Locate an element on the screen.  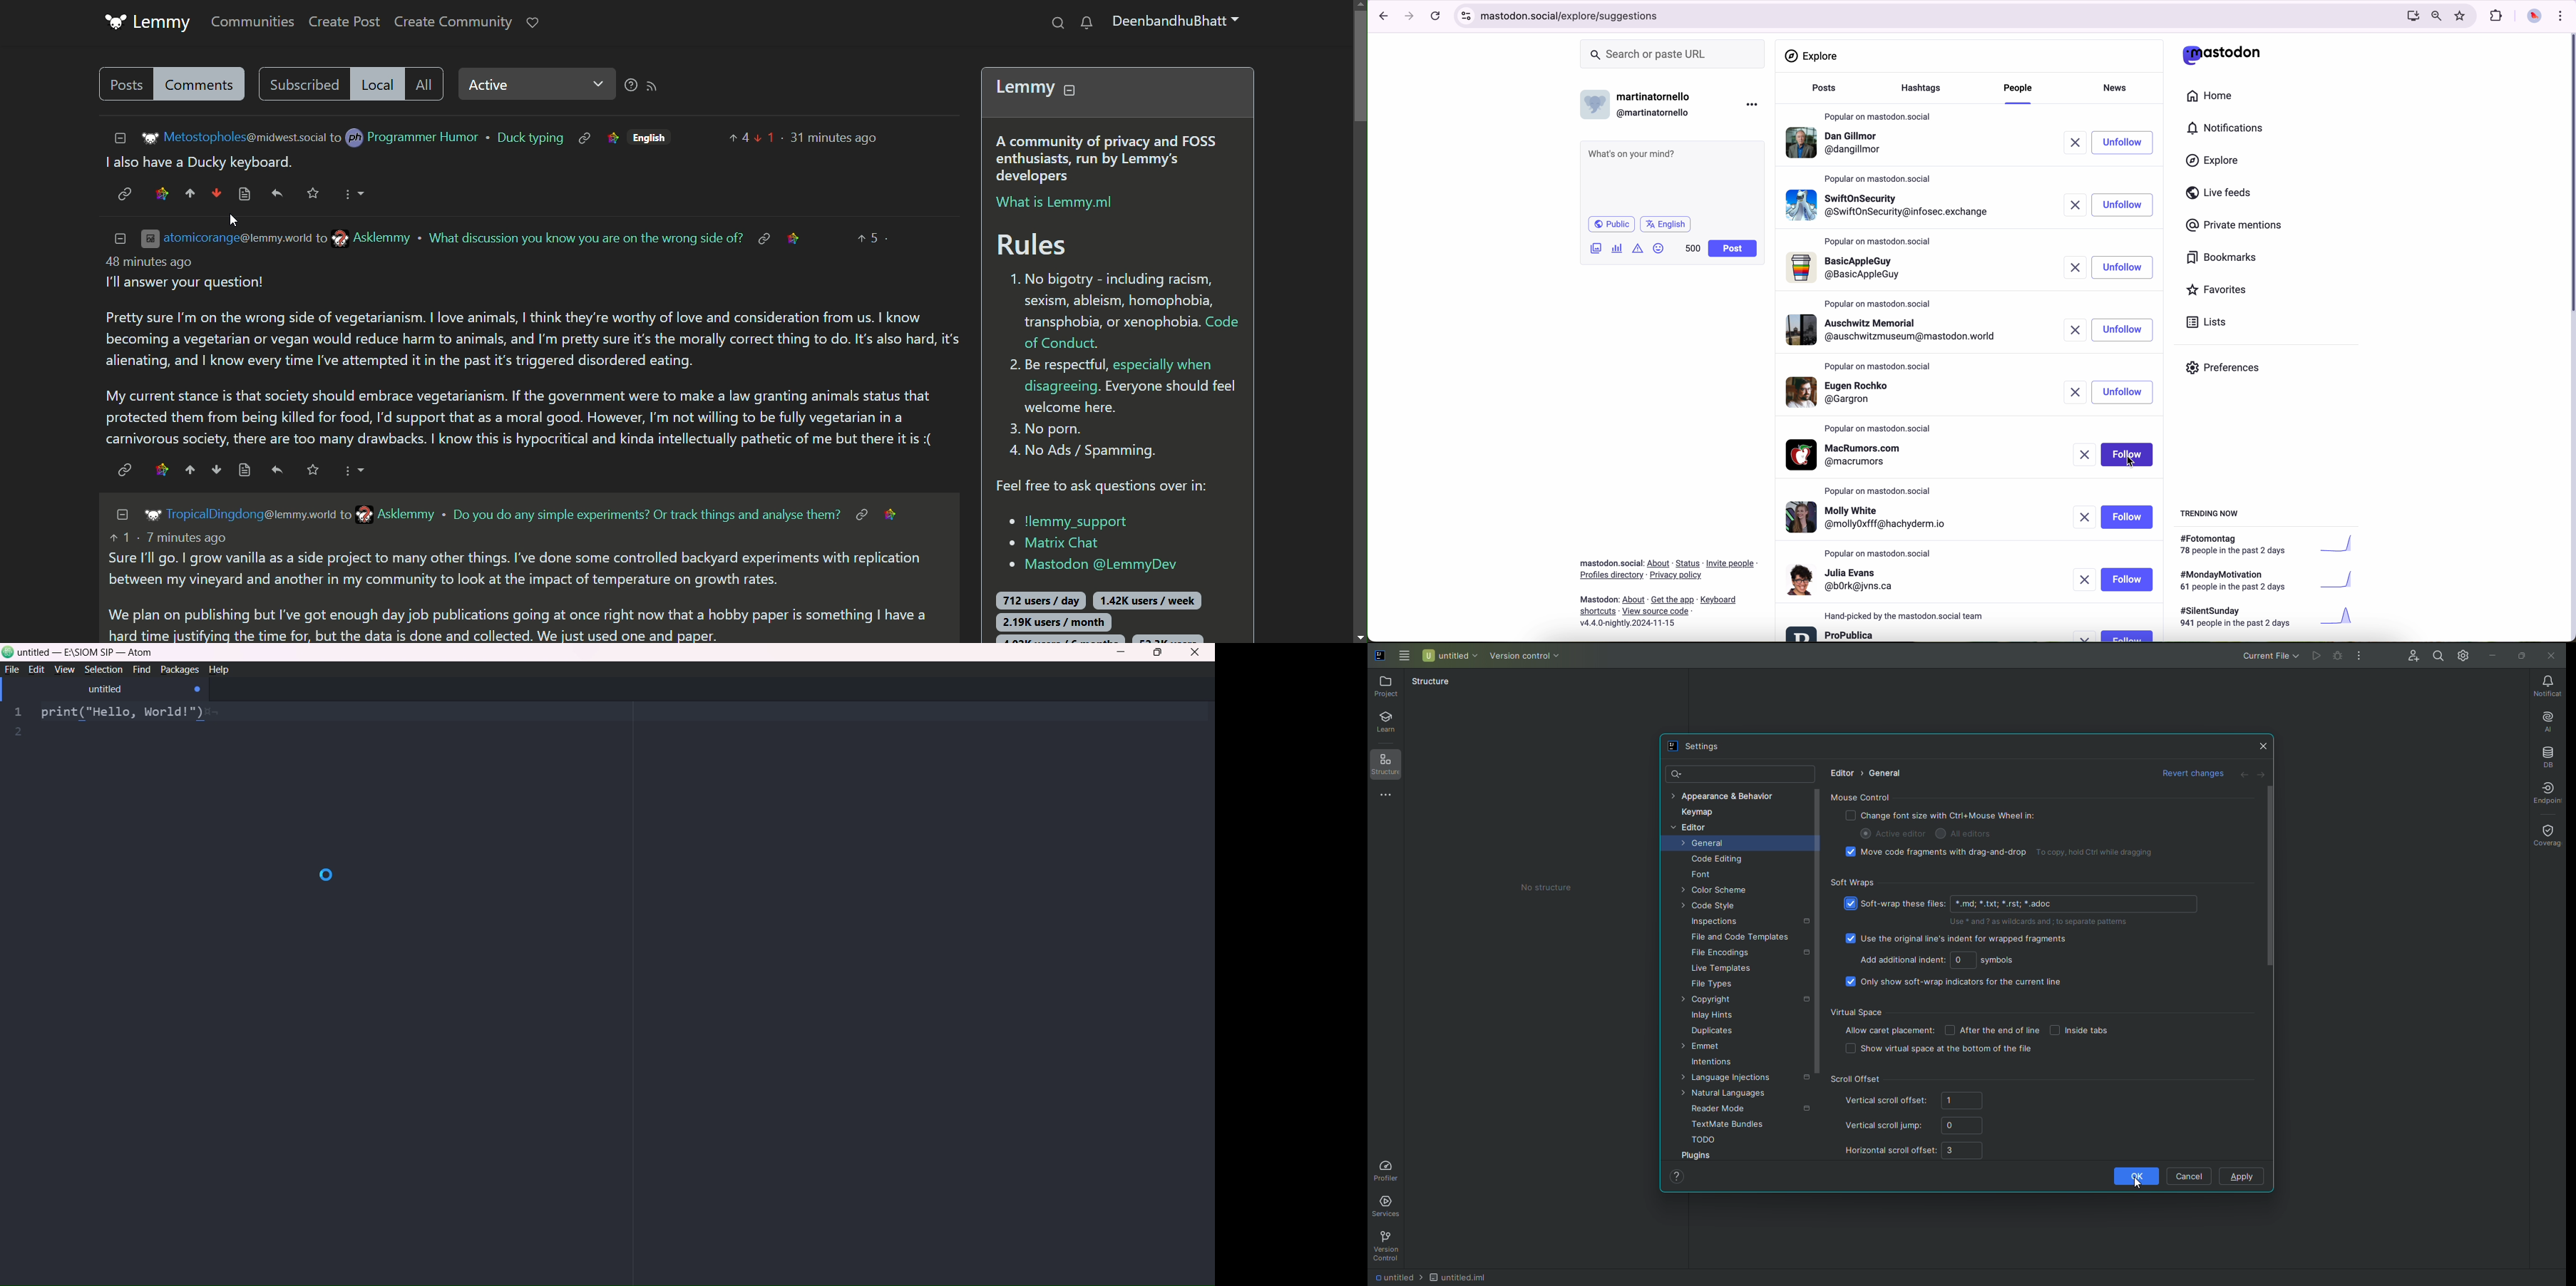
remove is located at coordinates (2078, 268).